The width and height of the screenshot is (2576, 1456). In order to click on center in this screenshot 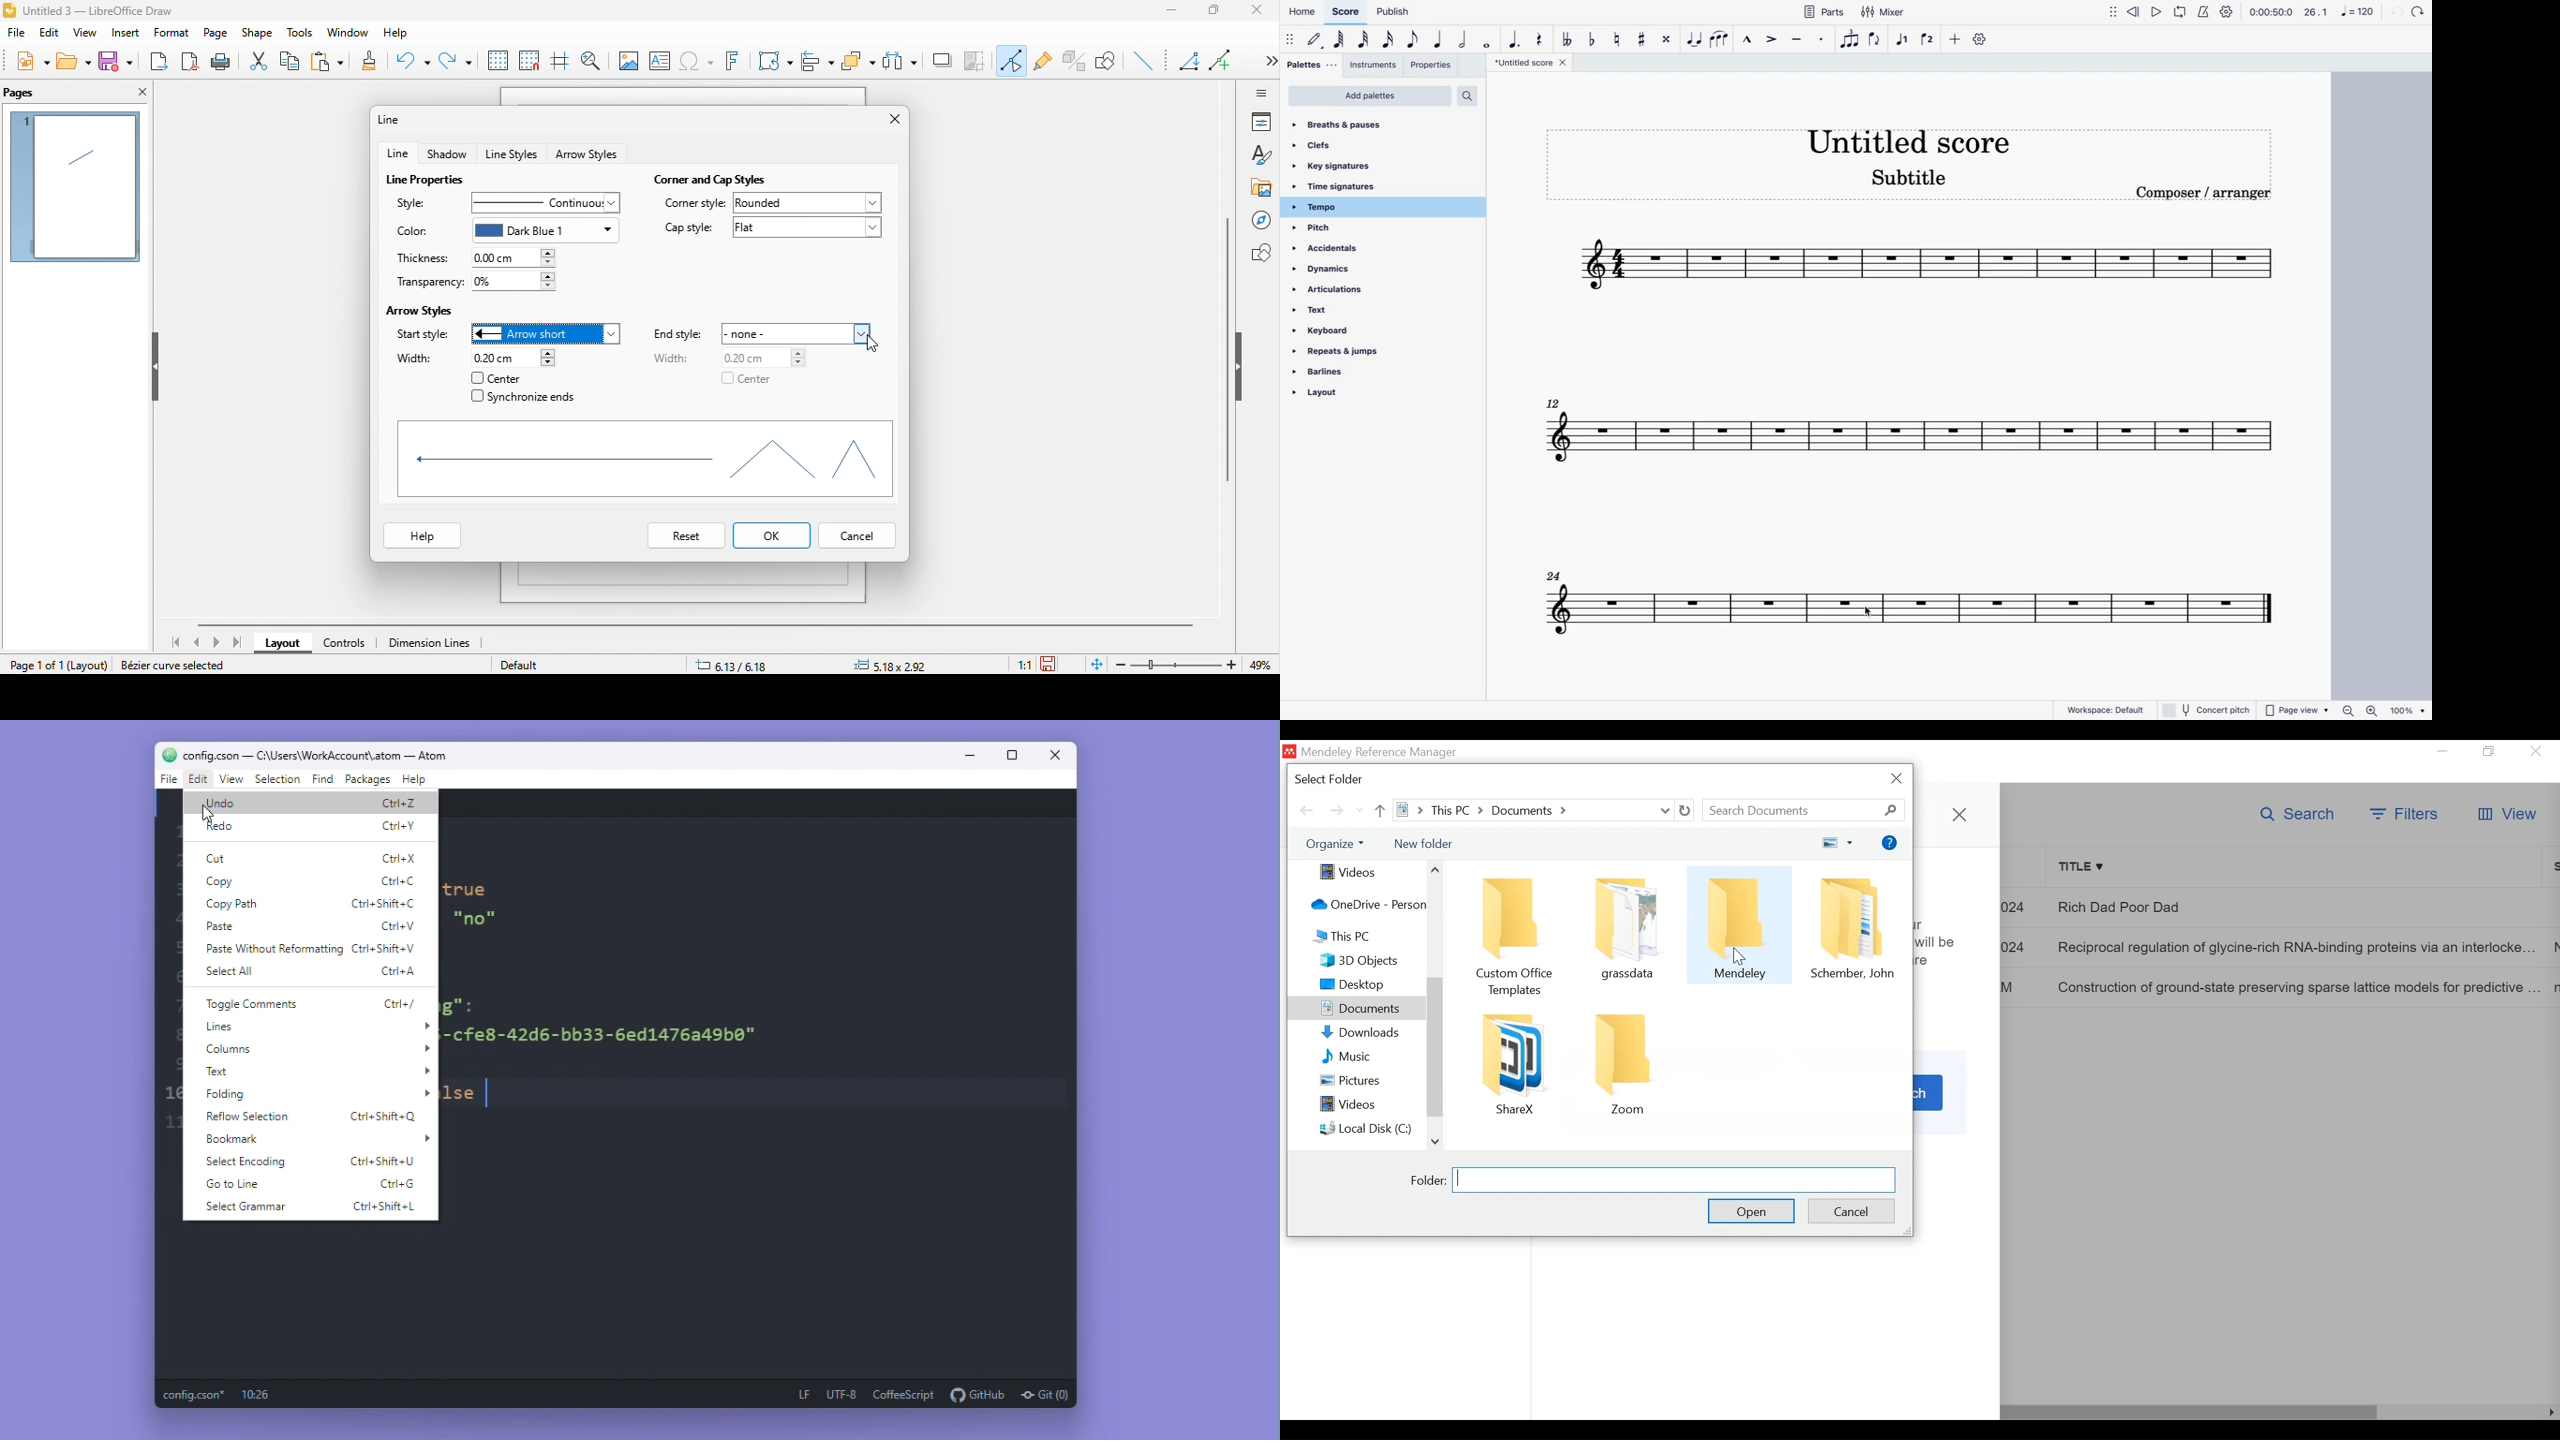, I will do `click(748, 382)`.